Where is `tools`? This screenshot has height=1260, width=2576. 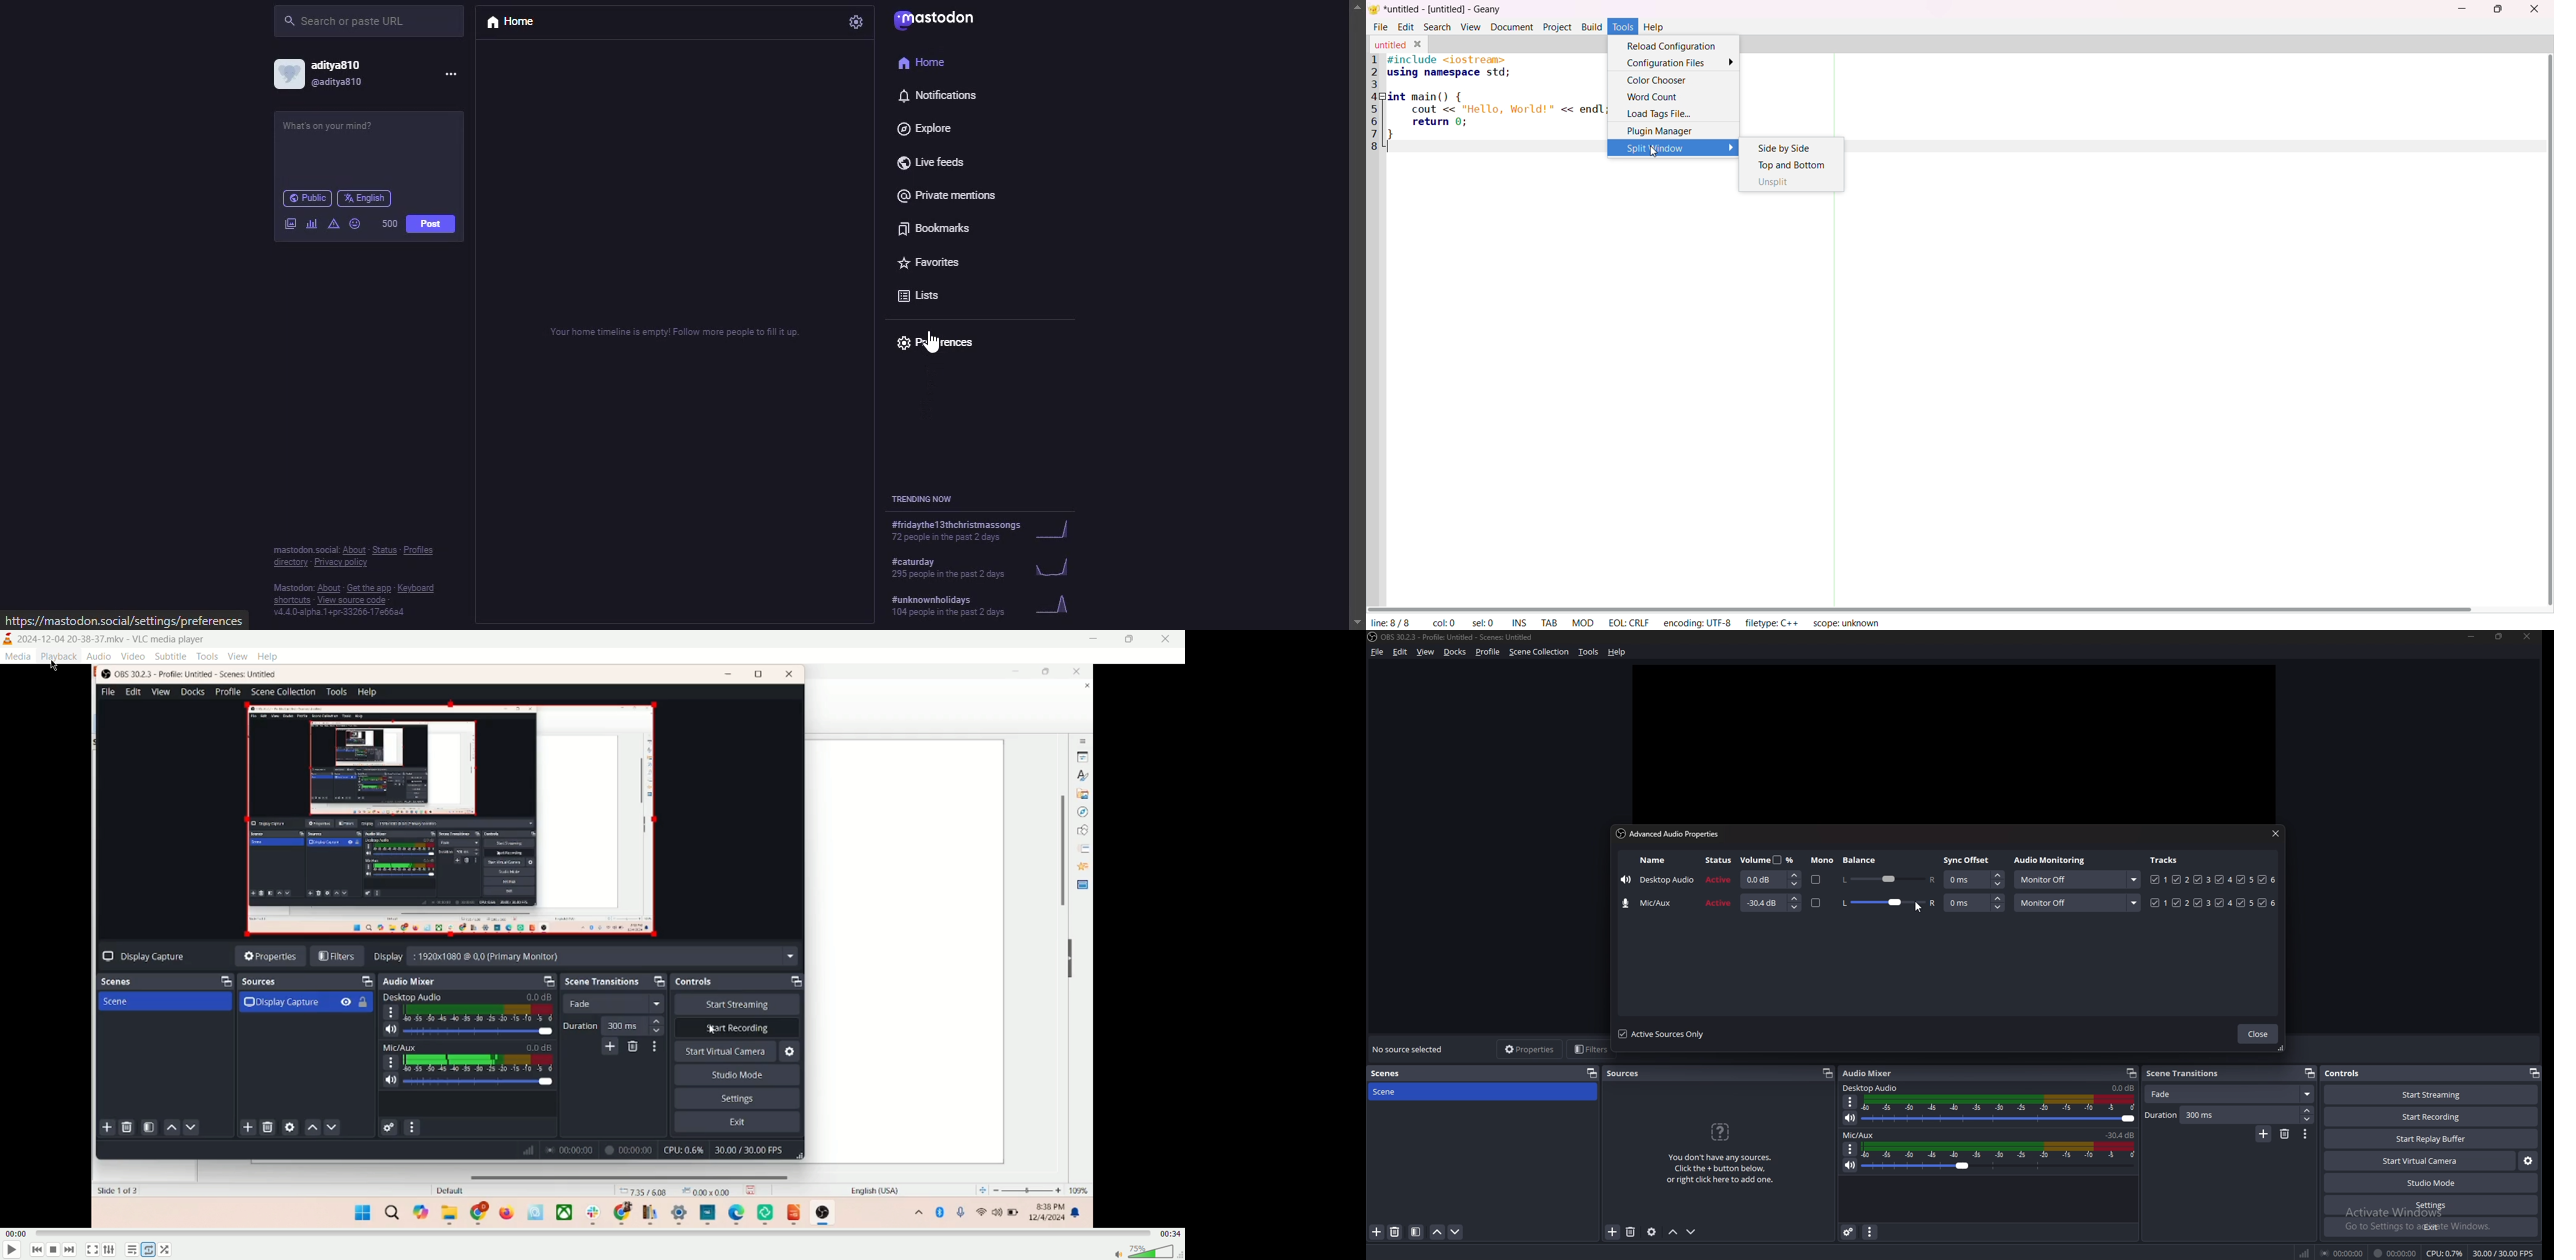 tools is located at coordinates (208, 657).